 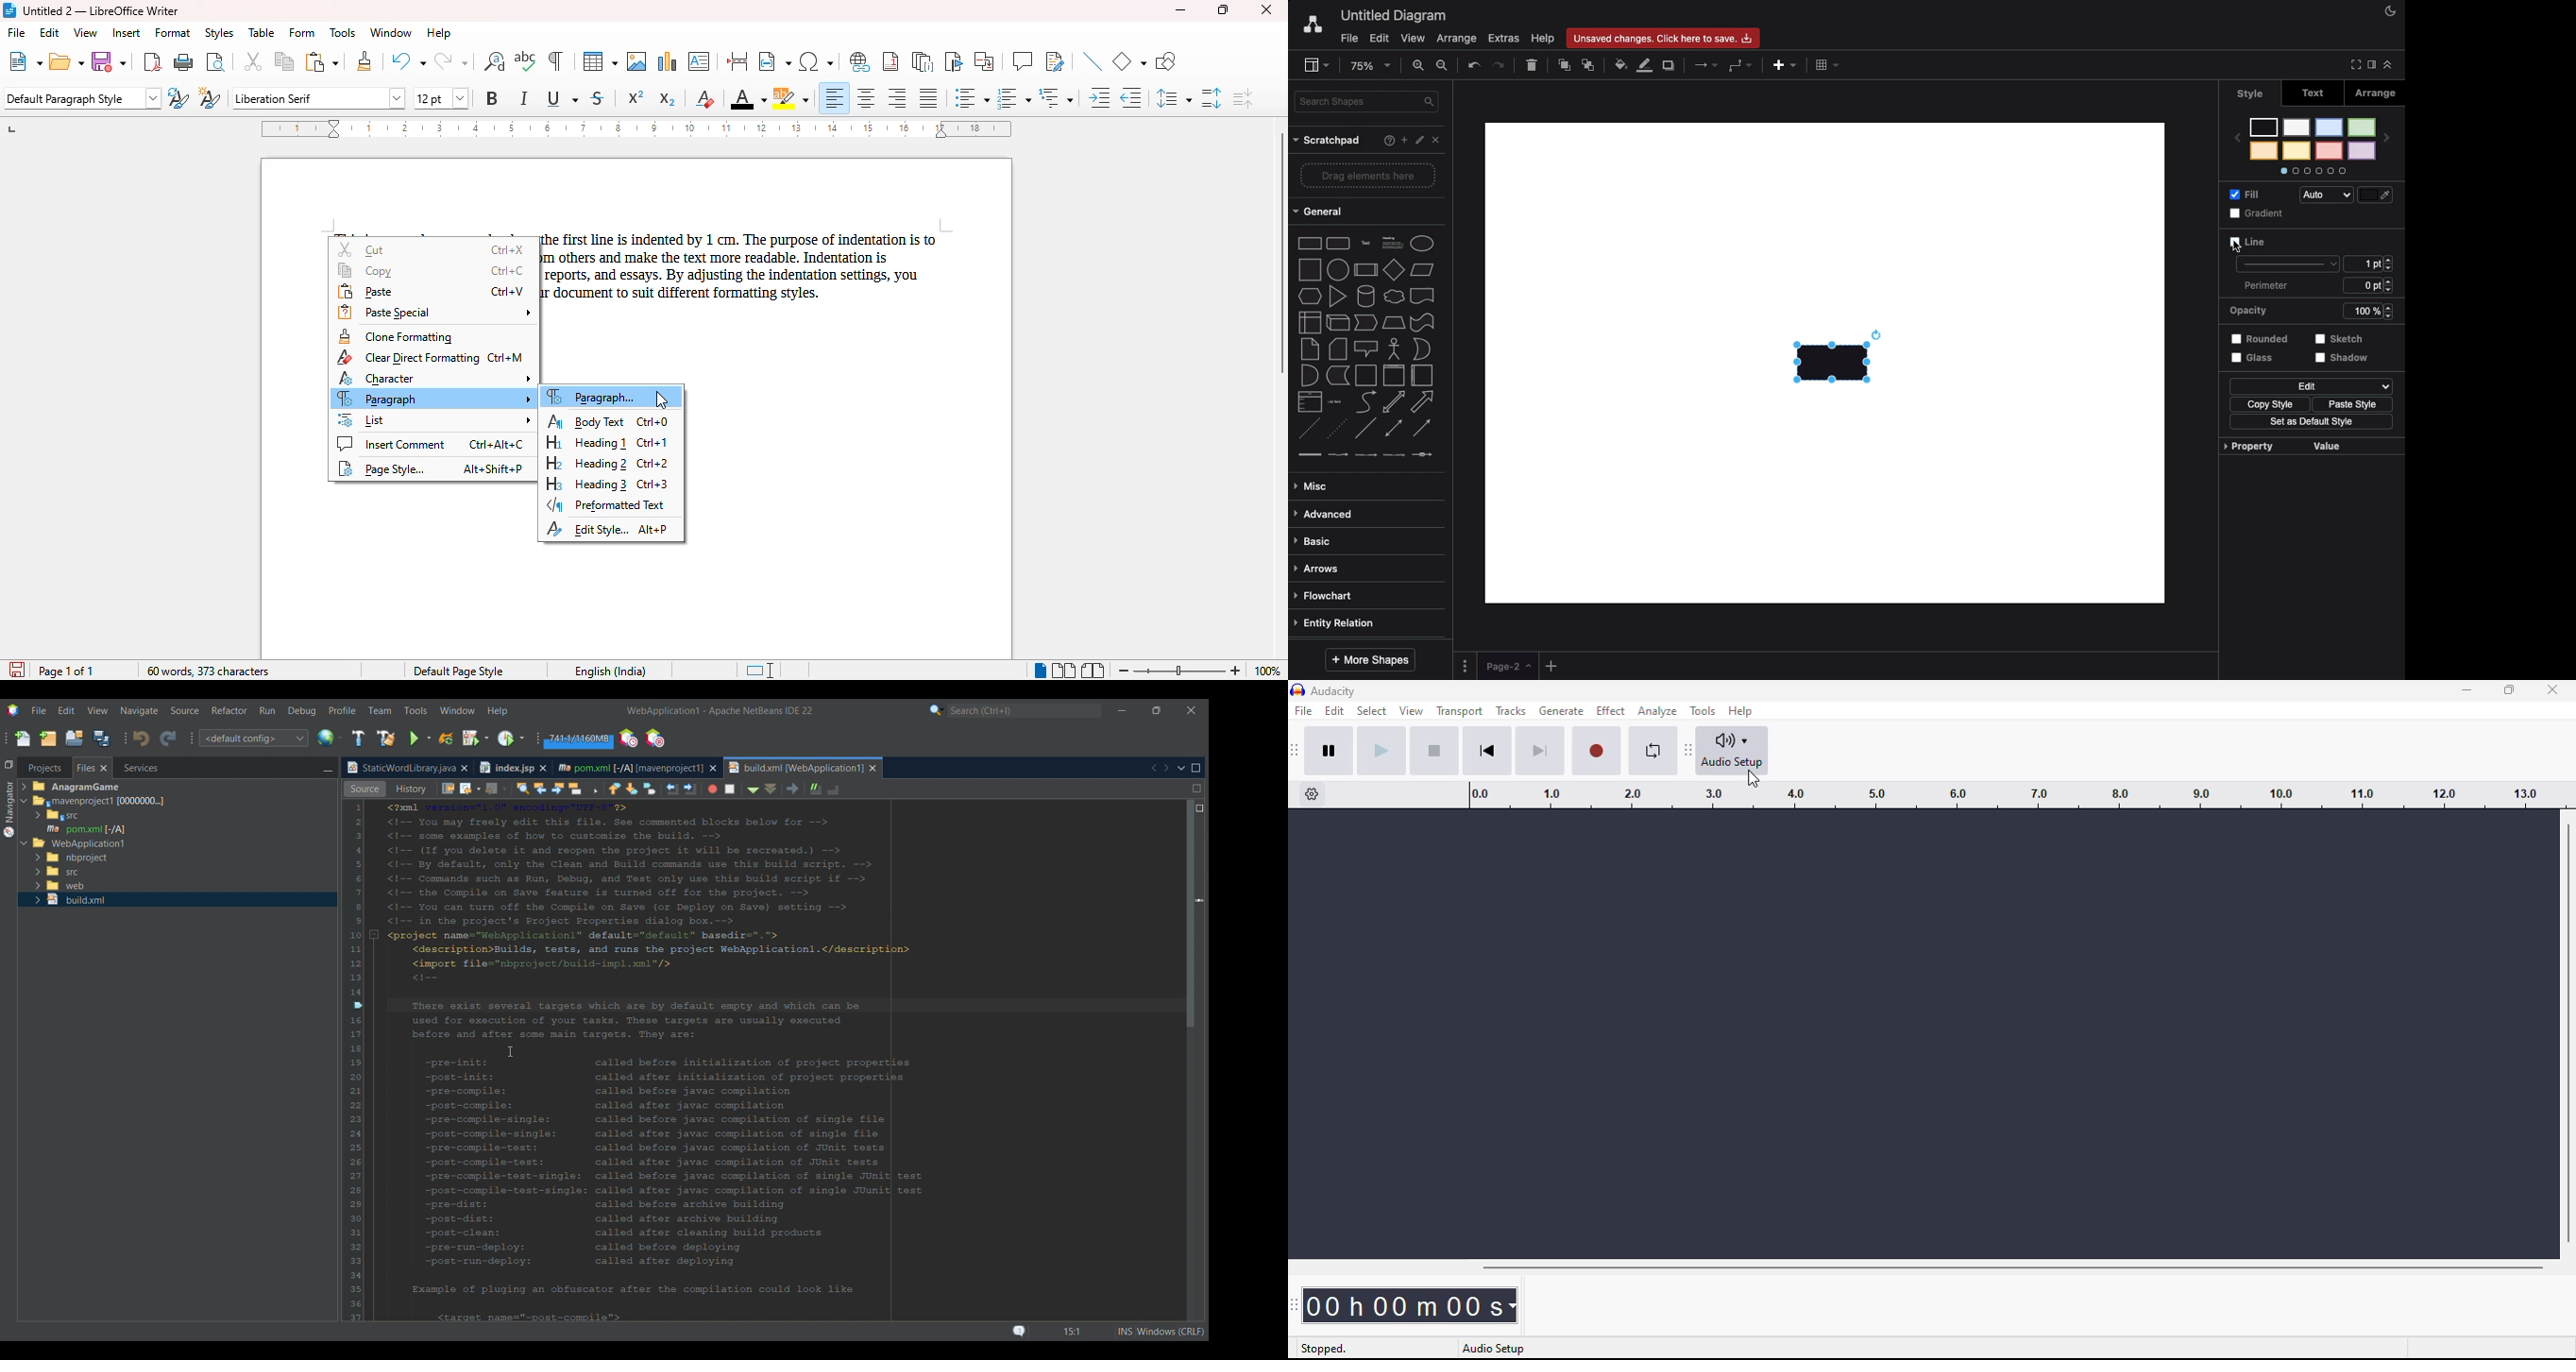 I want to click on insert endnote, so click(x=923, y=61).